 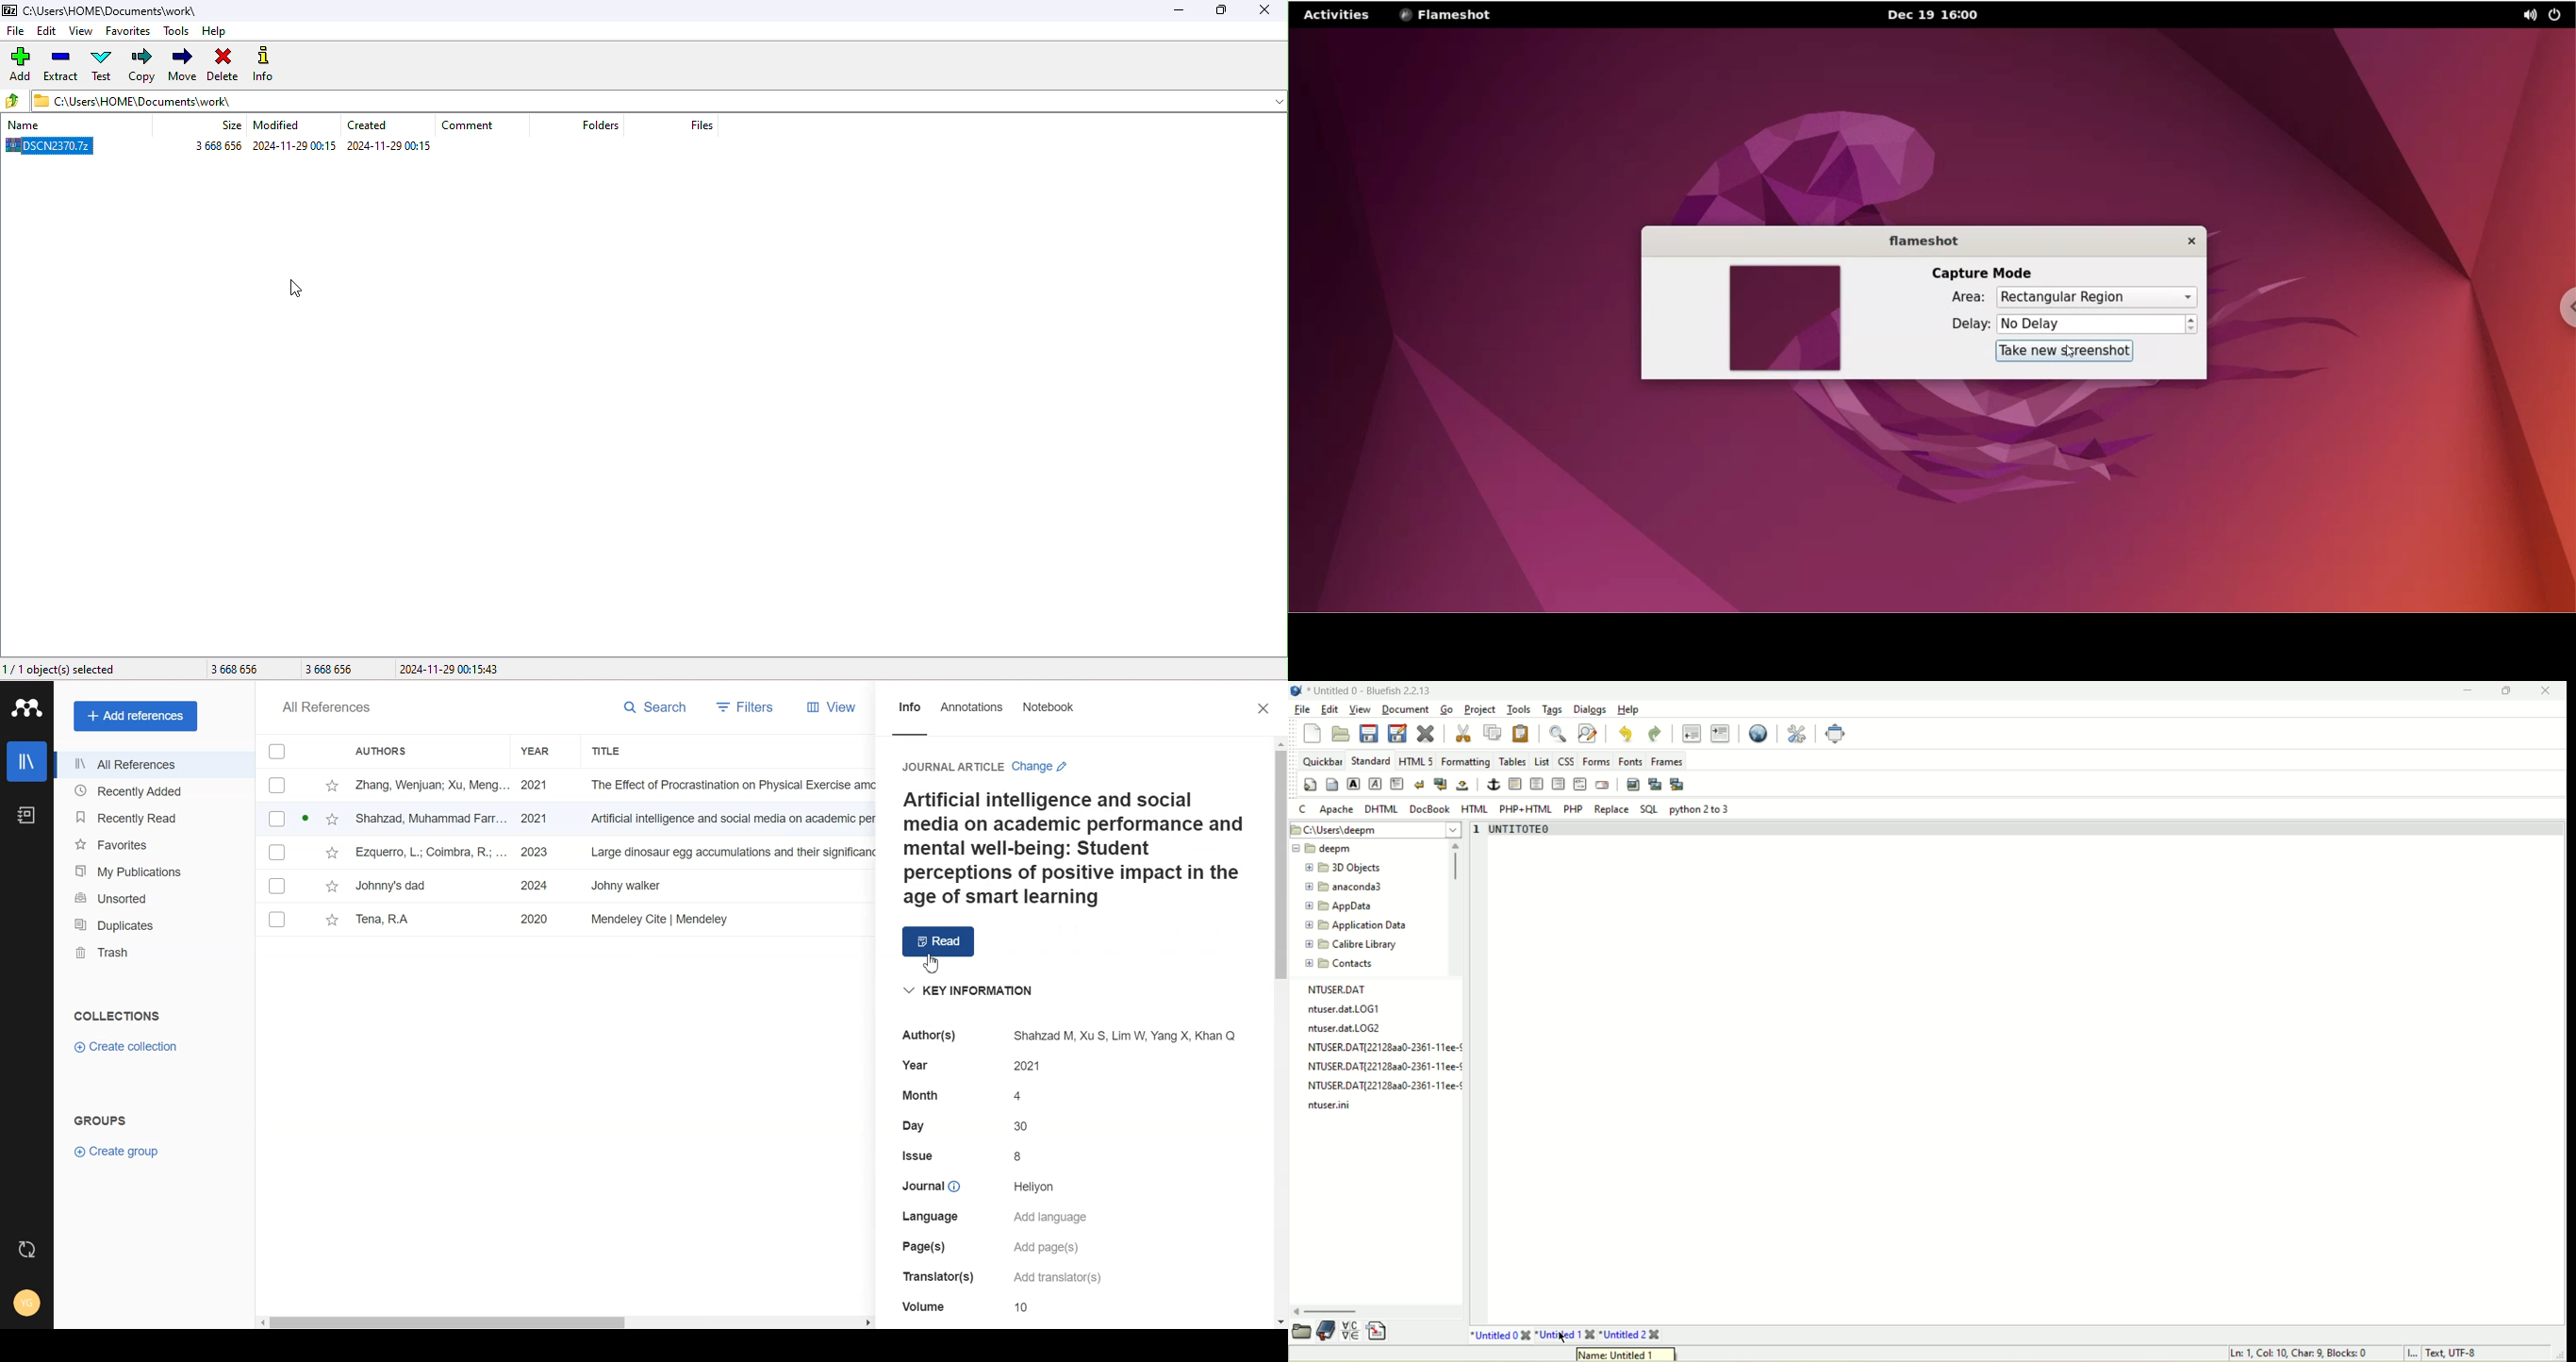 What do you see at coordinates (566, 1320) in the screenshot?
I see `Horizontal scroll bar` at bounding box center [566, 1320].